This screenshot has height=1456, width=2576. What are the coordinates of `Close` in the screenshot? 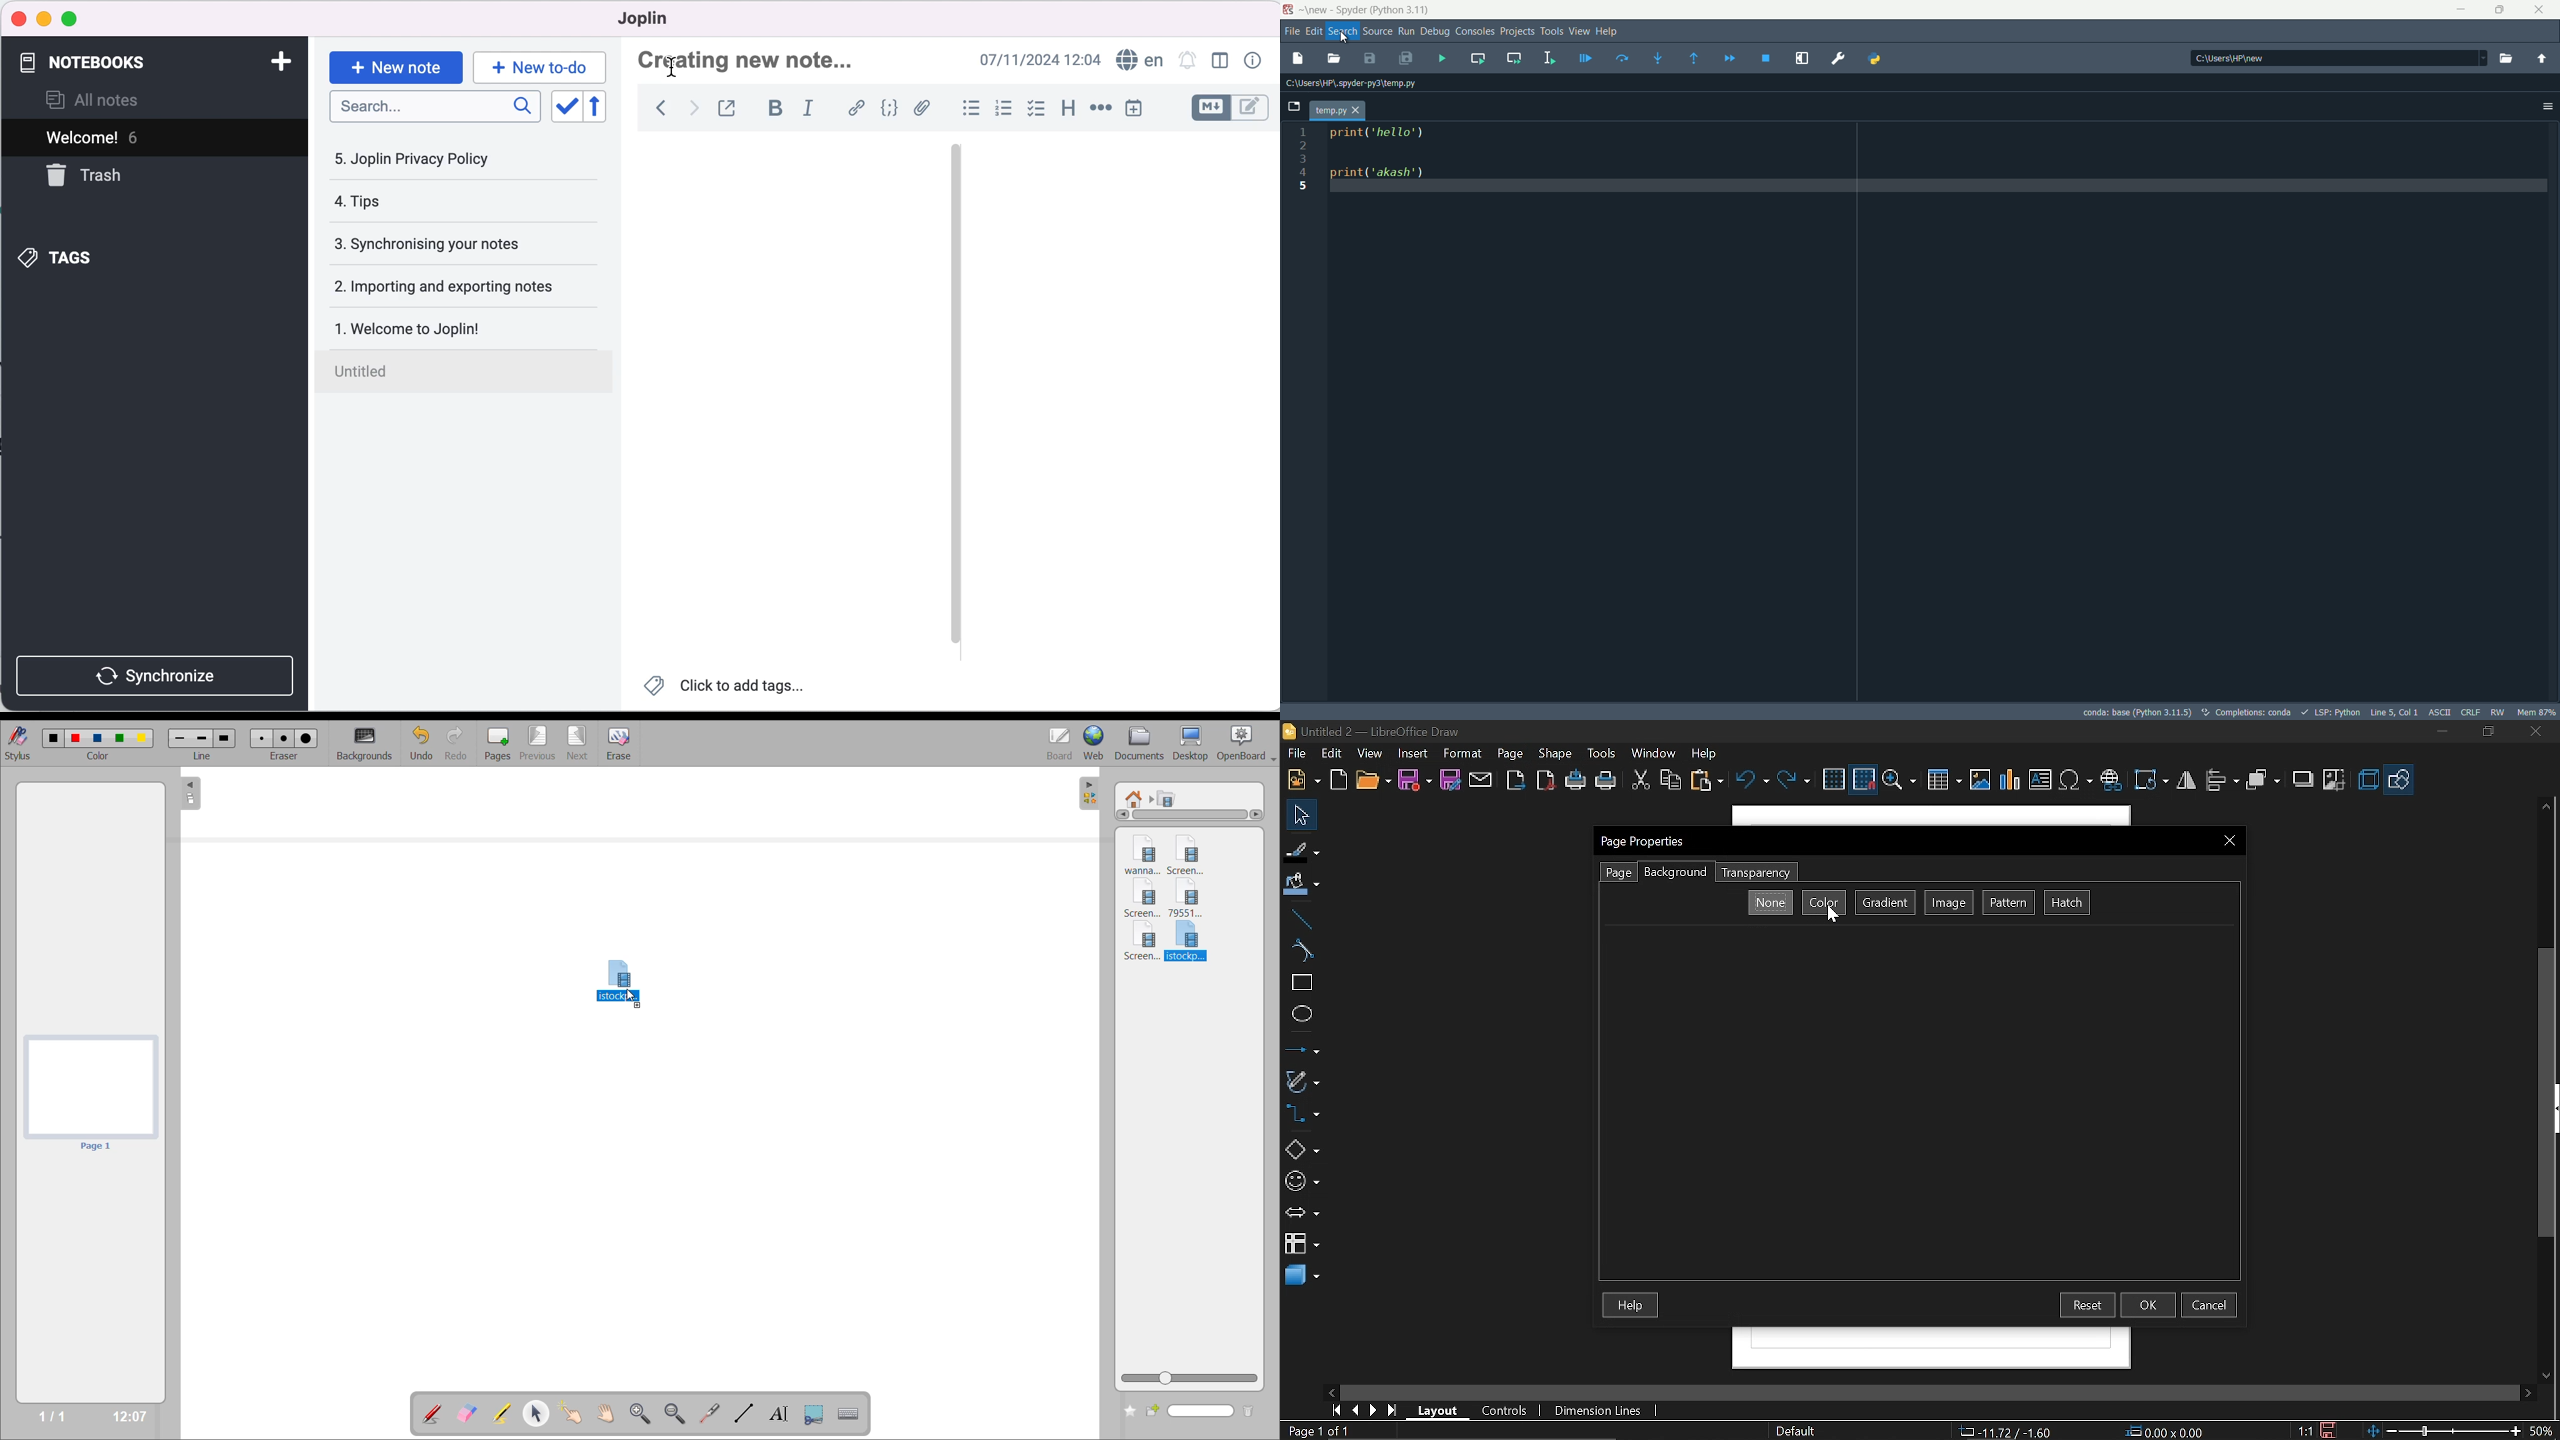 It's located at (2230, 841).